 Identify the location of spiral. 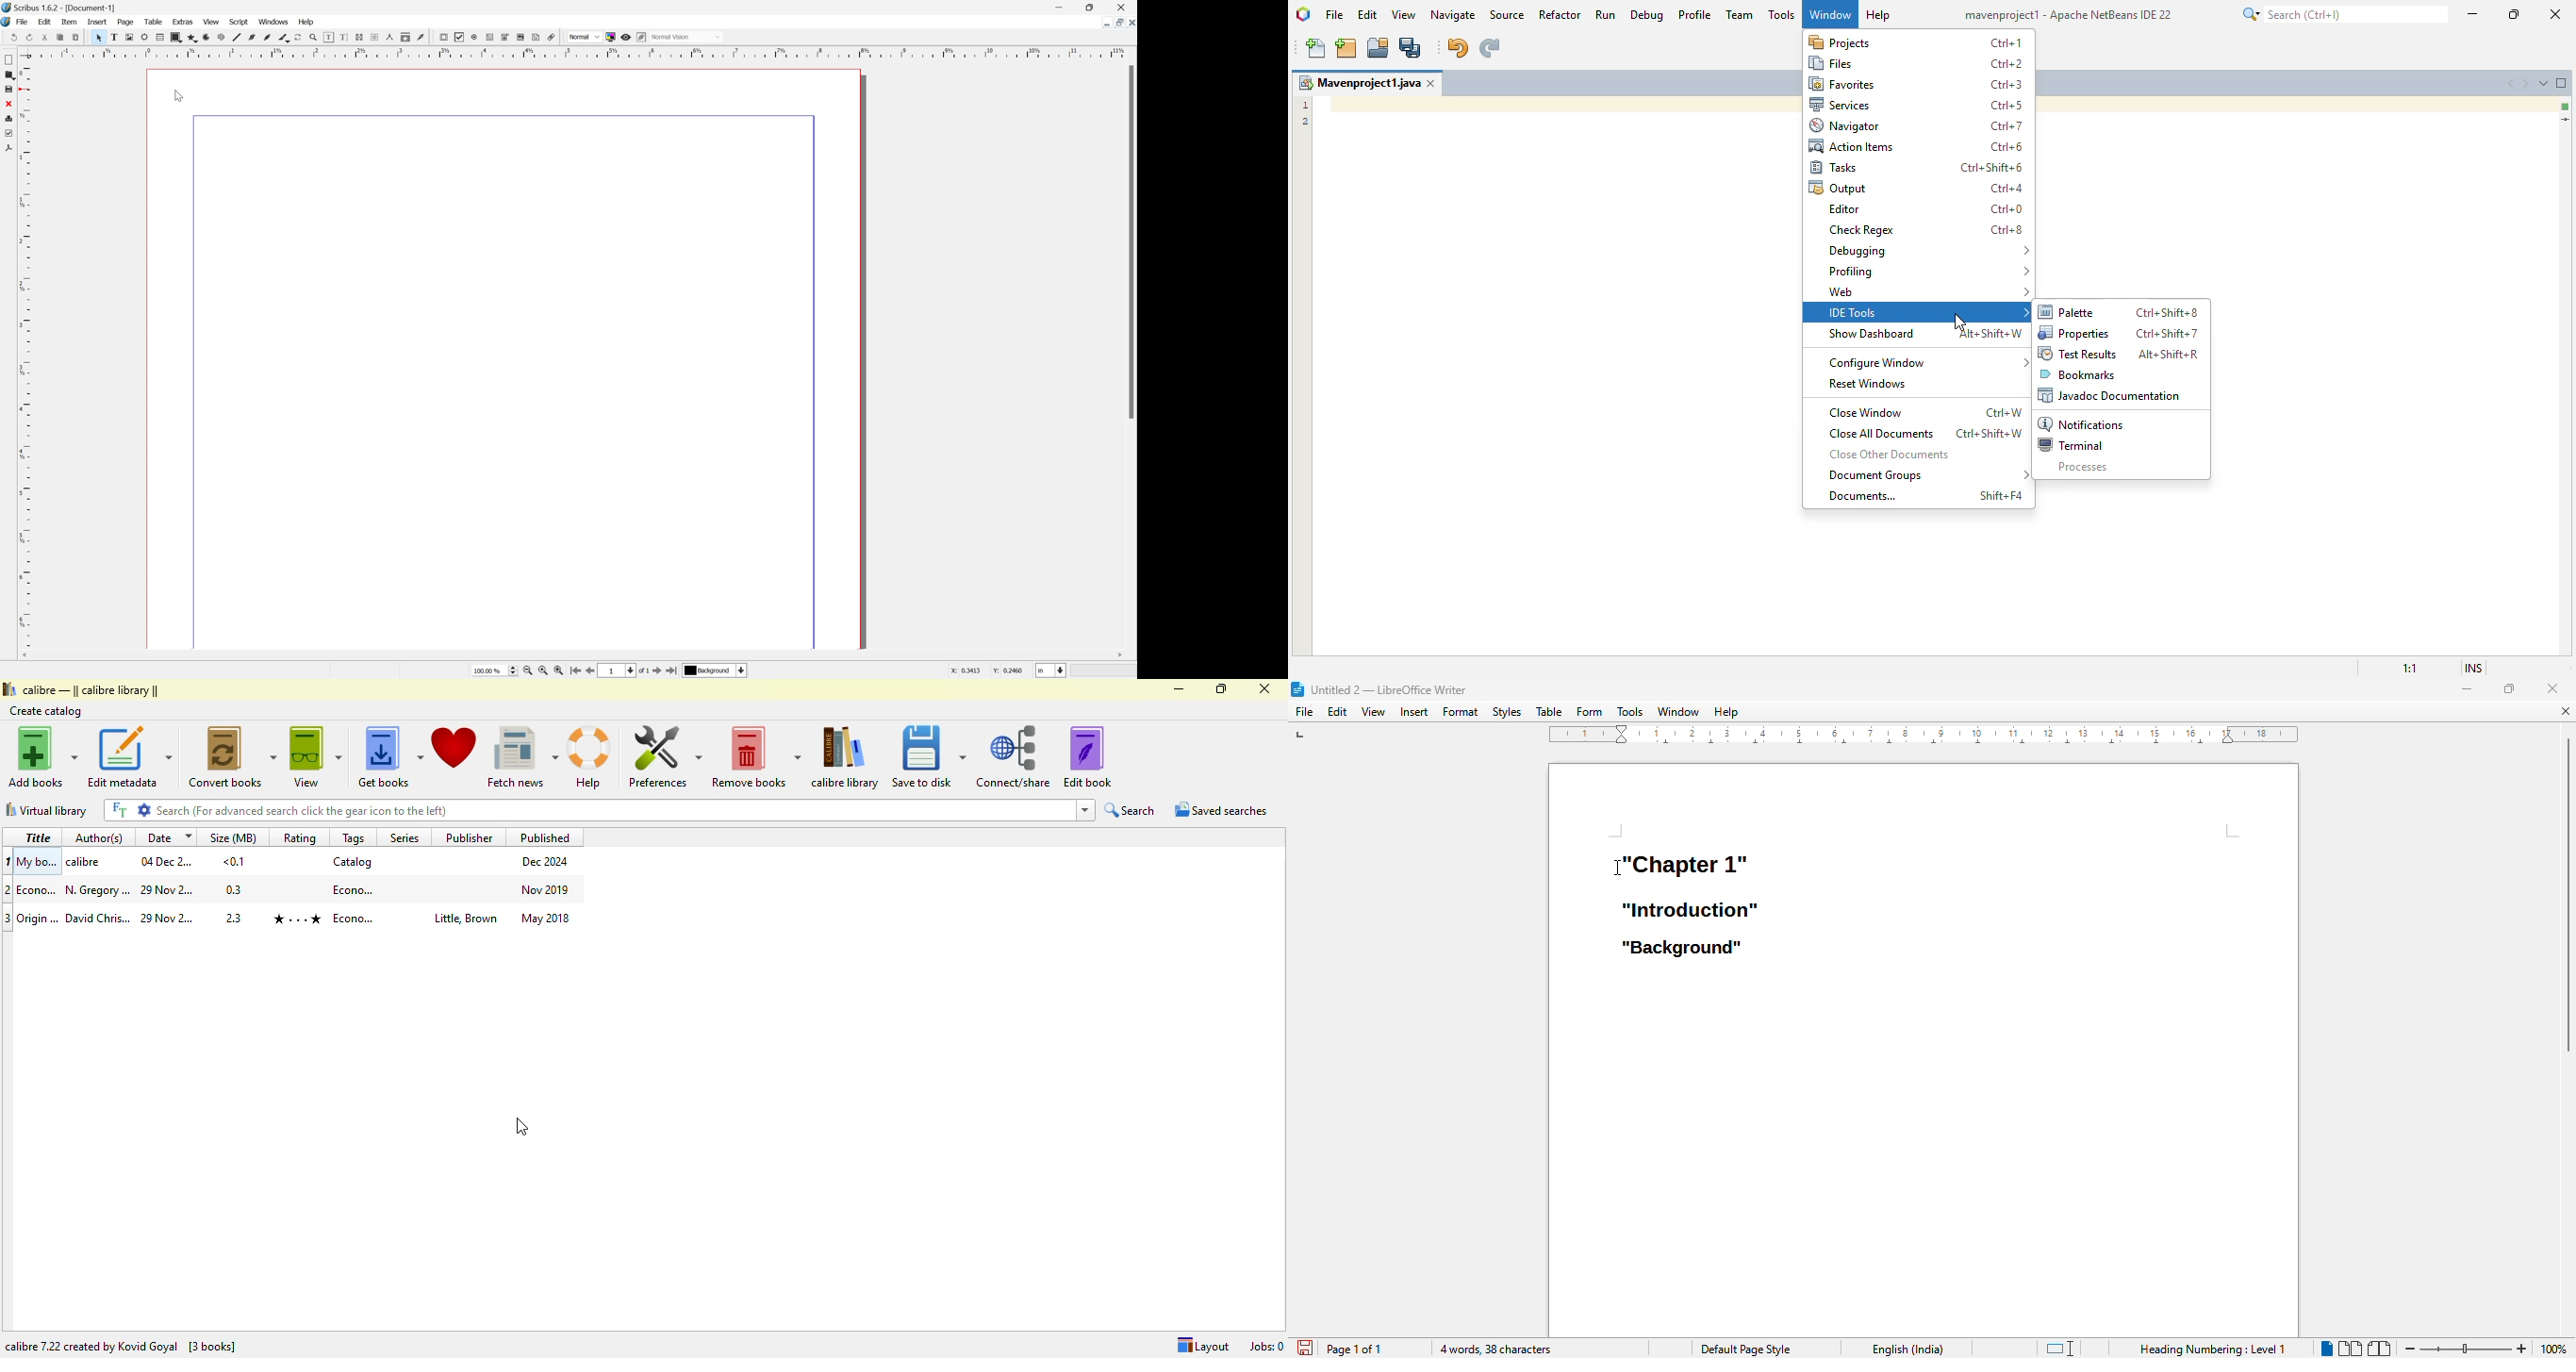
(329, 36).